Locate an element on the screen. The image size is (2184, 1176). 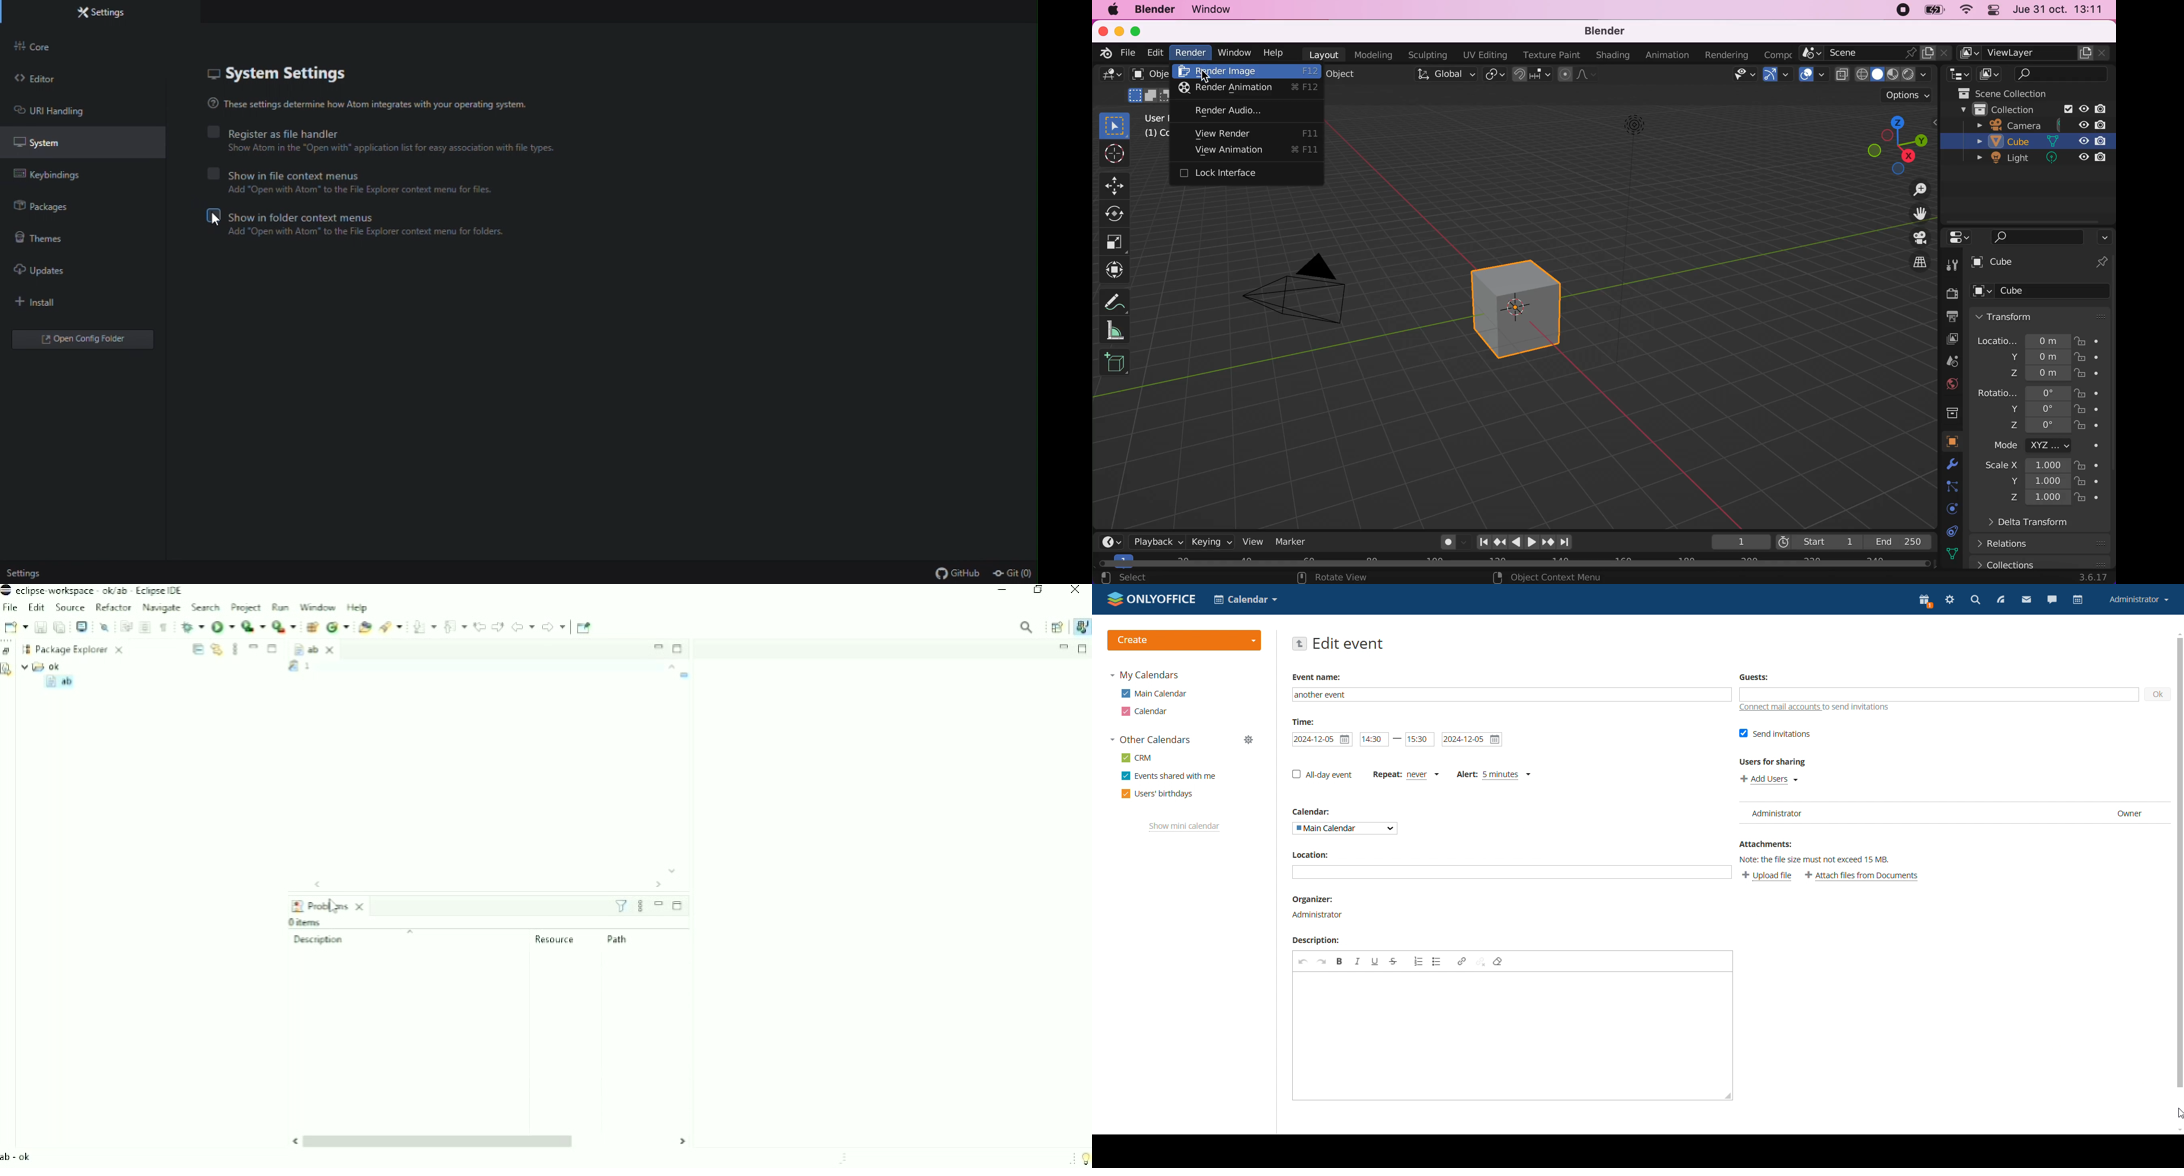
Calendar: is located at coordinates (1316, 812).